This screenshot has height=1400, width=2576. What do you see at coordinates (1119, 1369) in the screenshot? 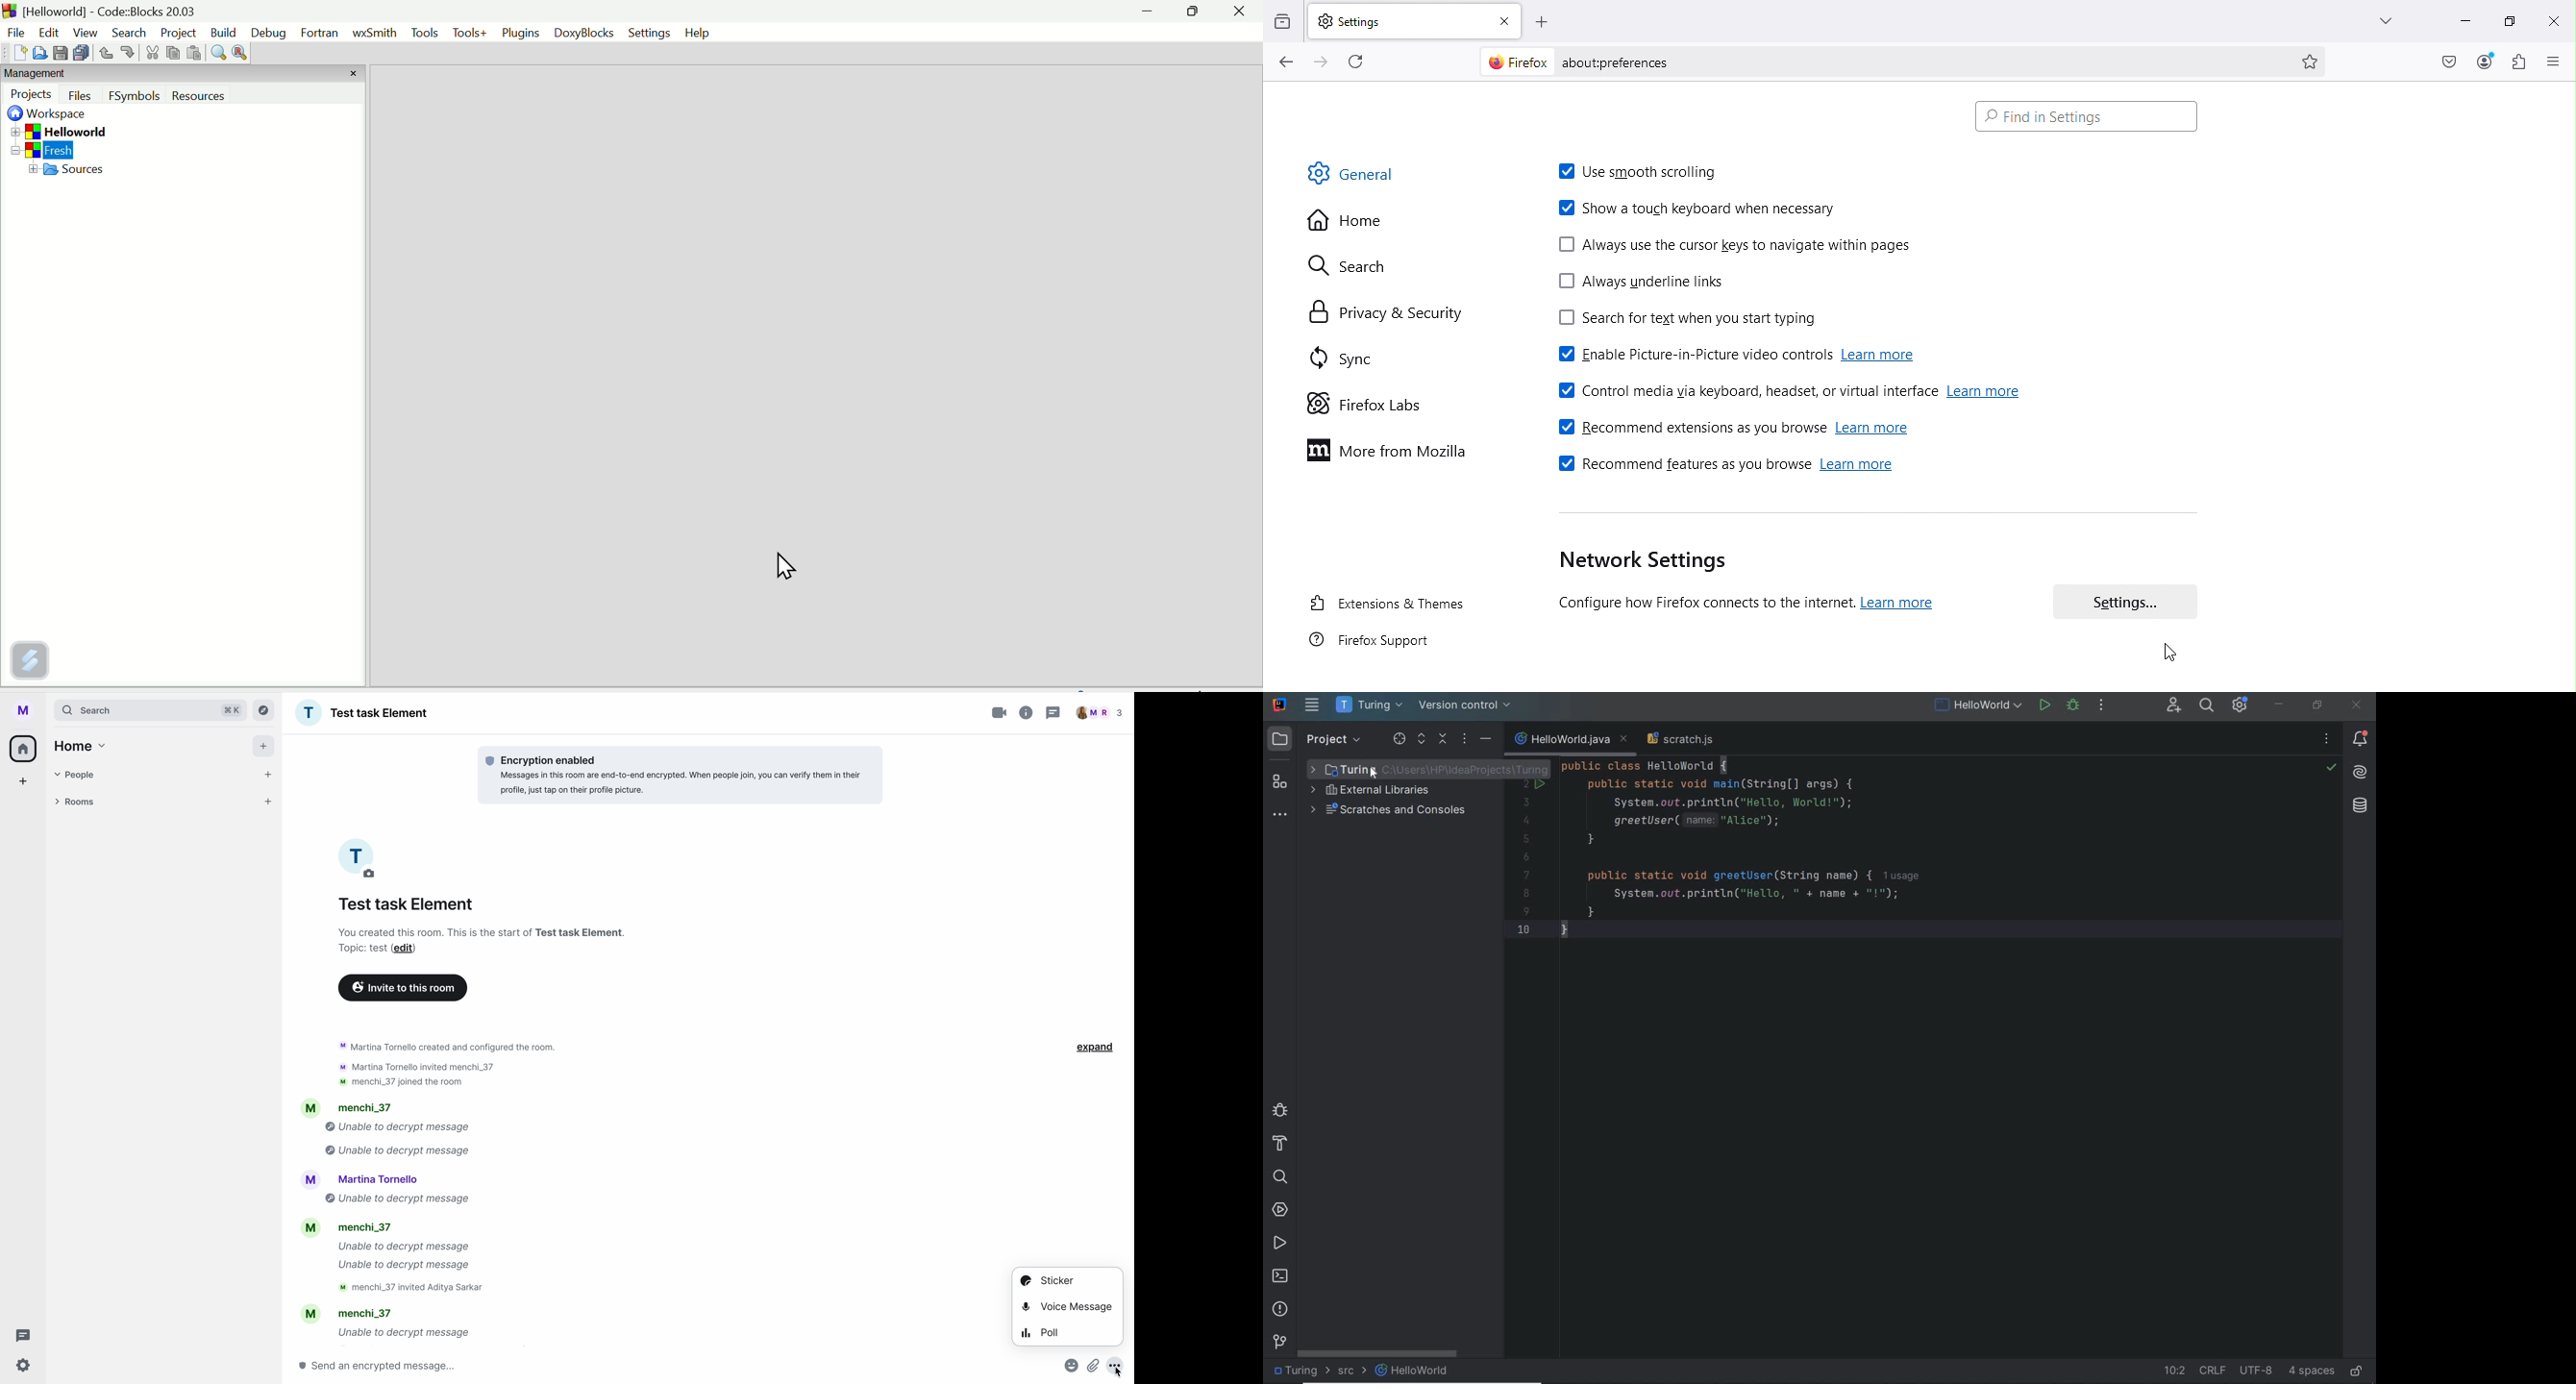
I see `more options` at bounding box center [1119, 1369].